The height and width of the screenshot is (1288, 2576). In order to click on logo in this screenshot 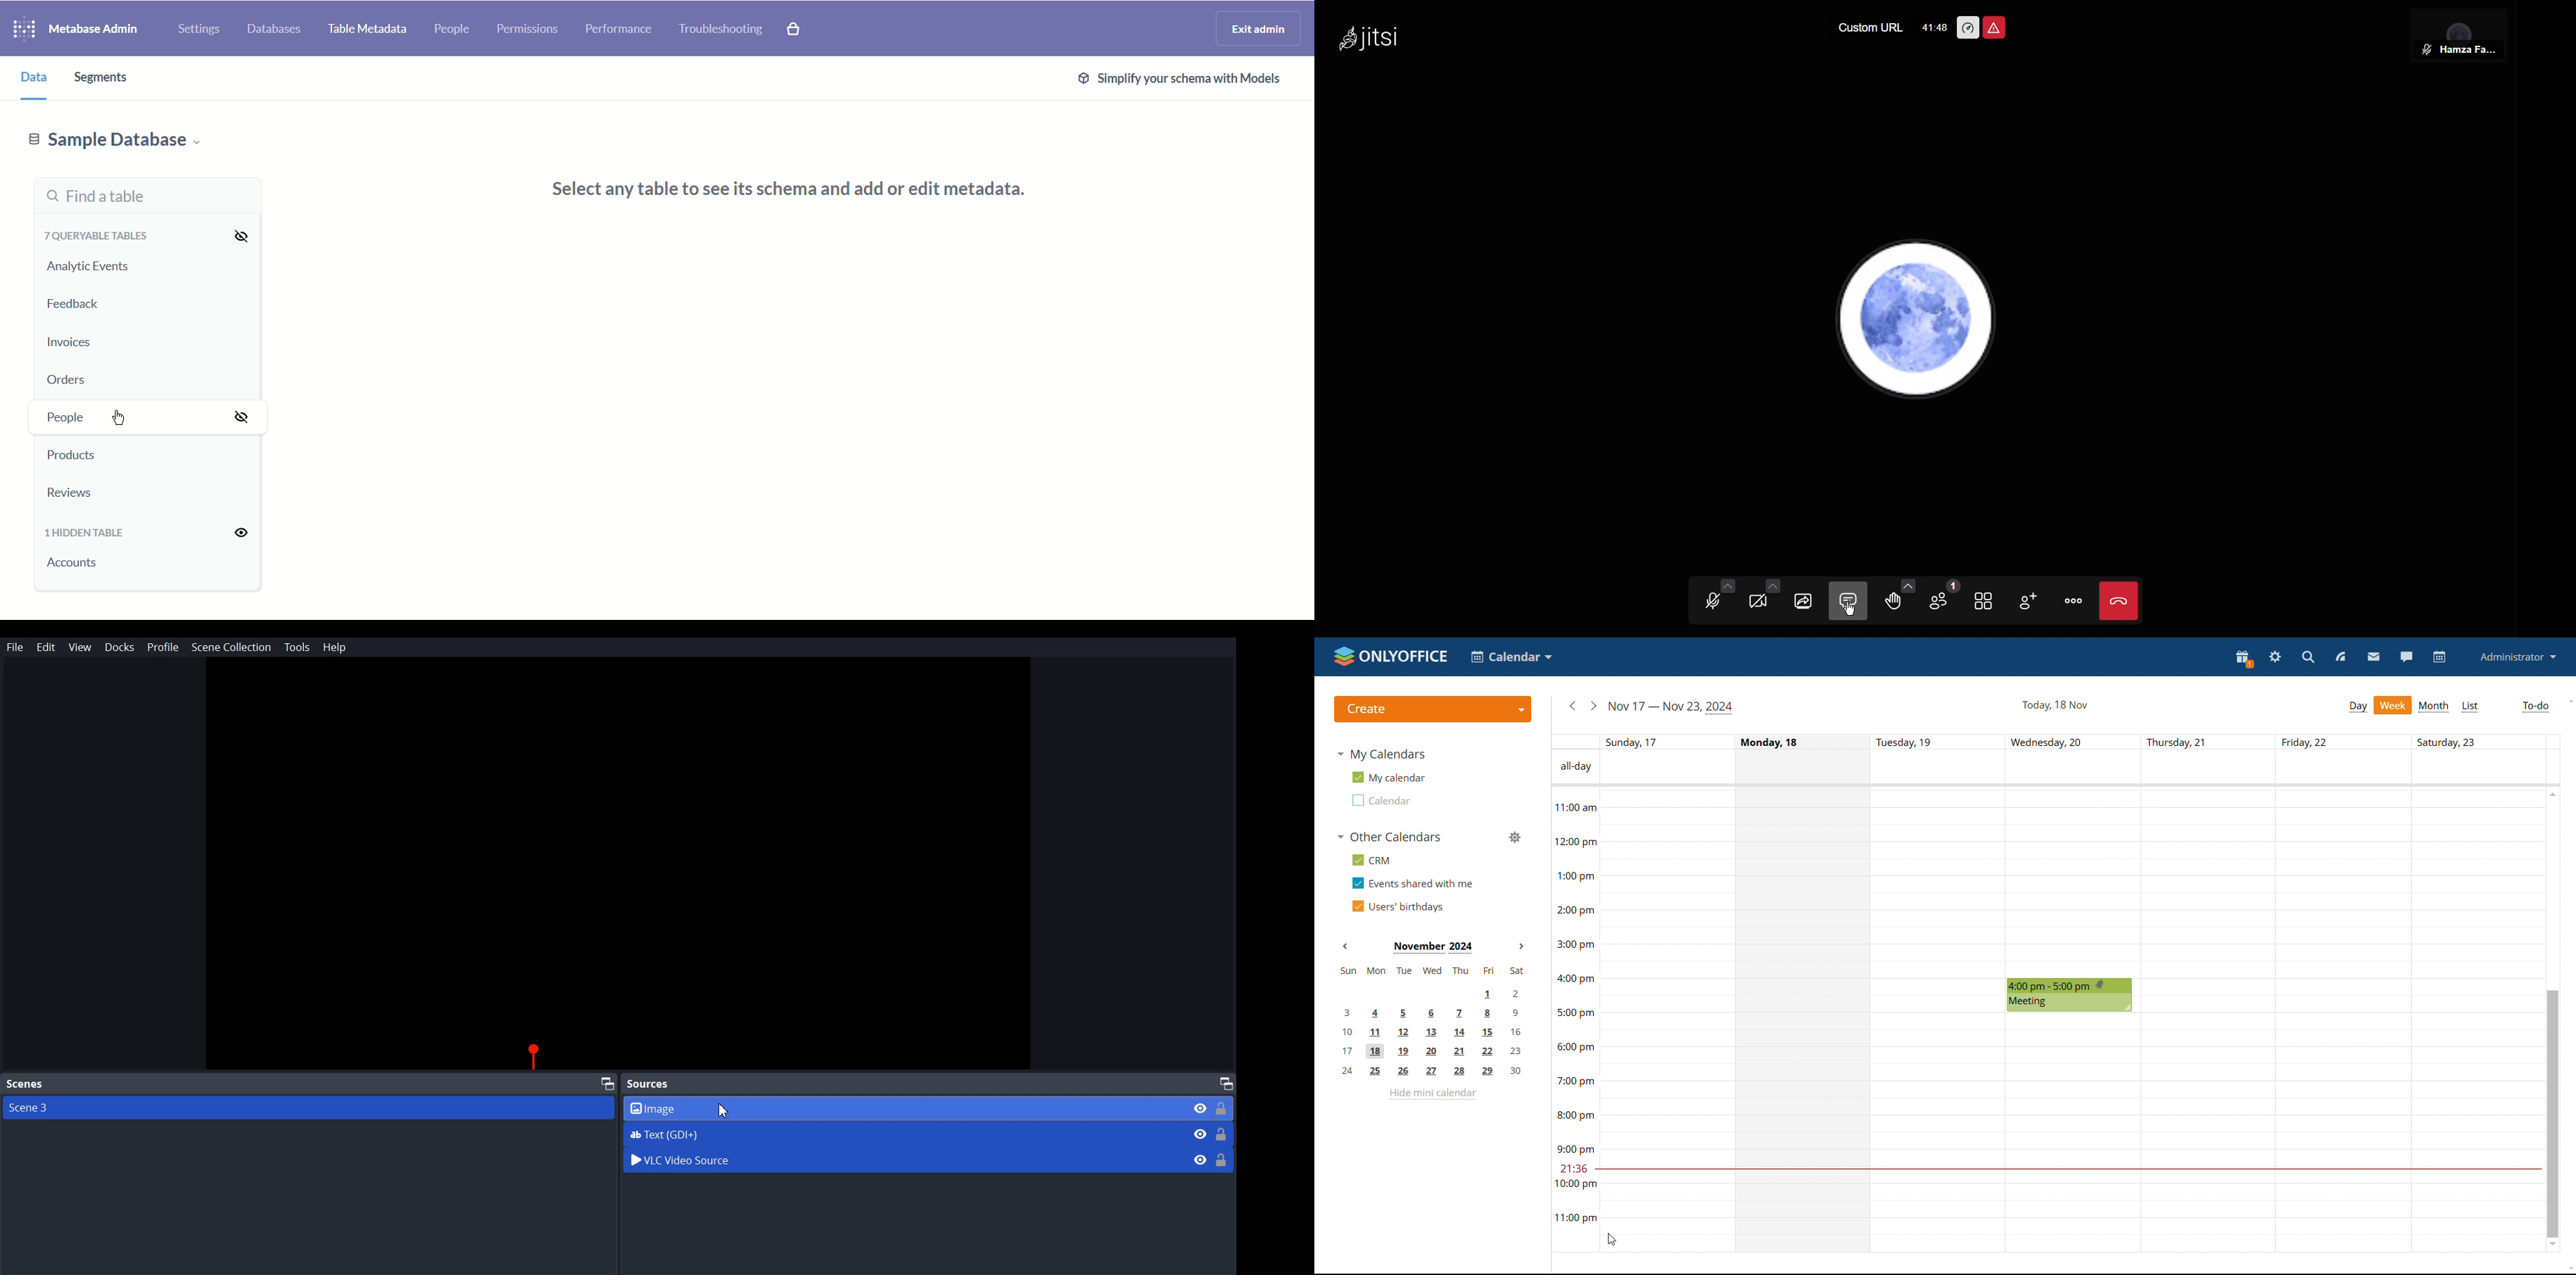, I will do `click(1389, 656)`.